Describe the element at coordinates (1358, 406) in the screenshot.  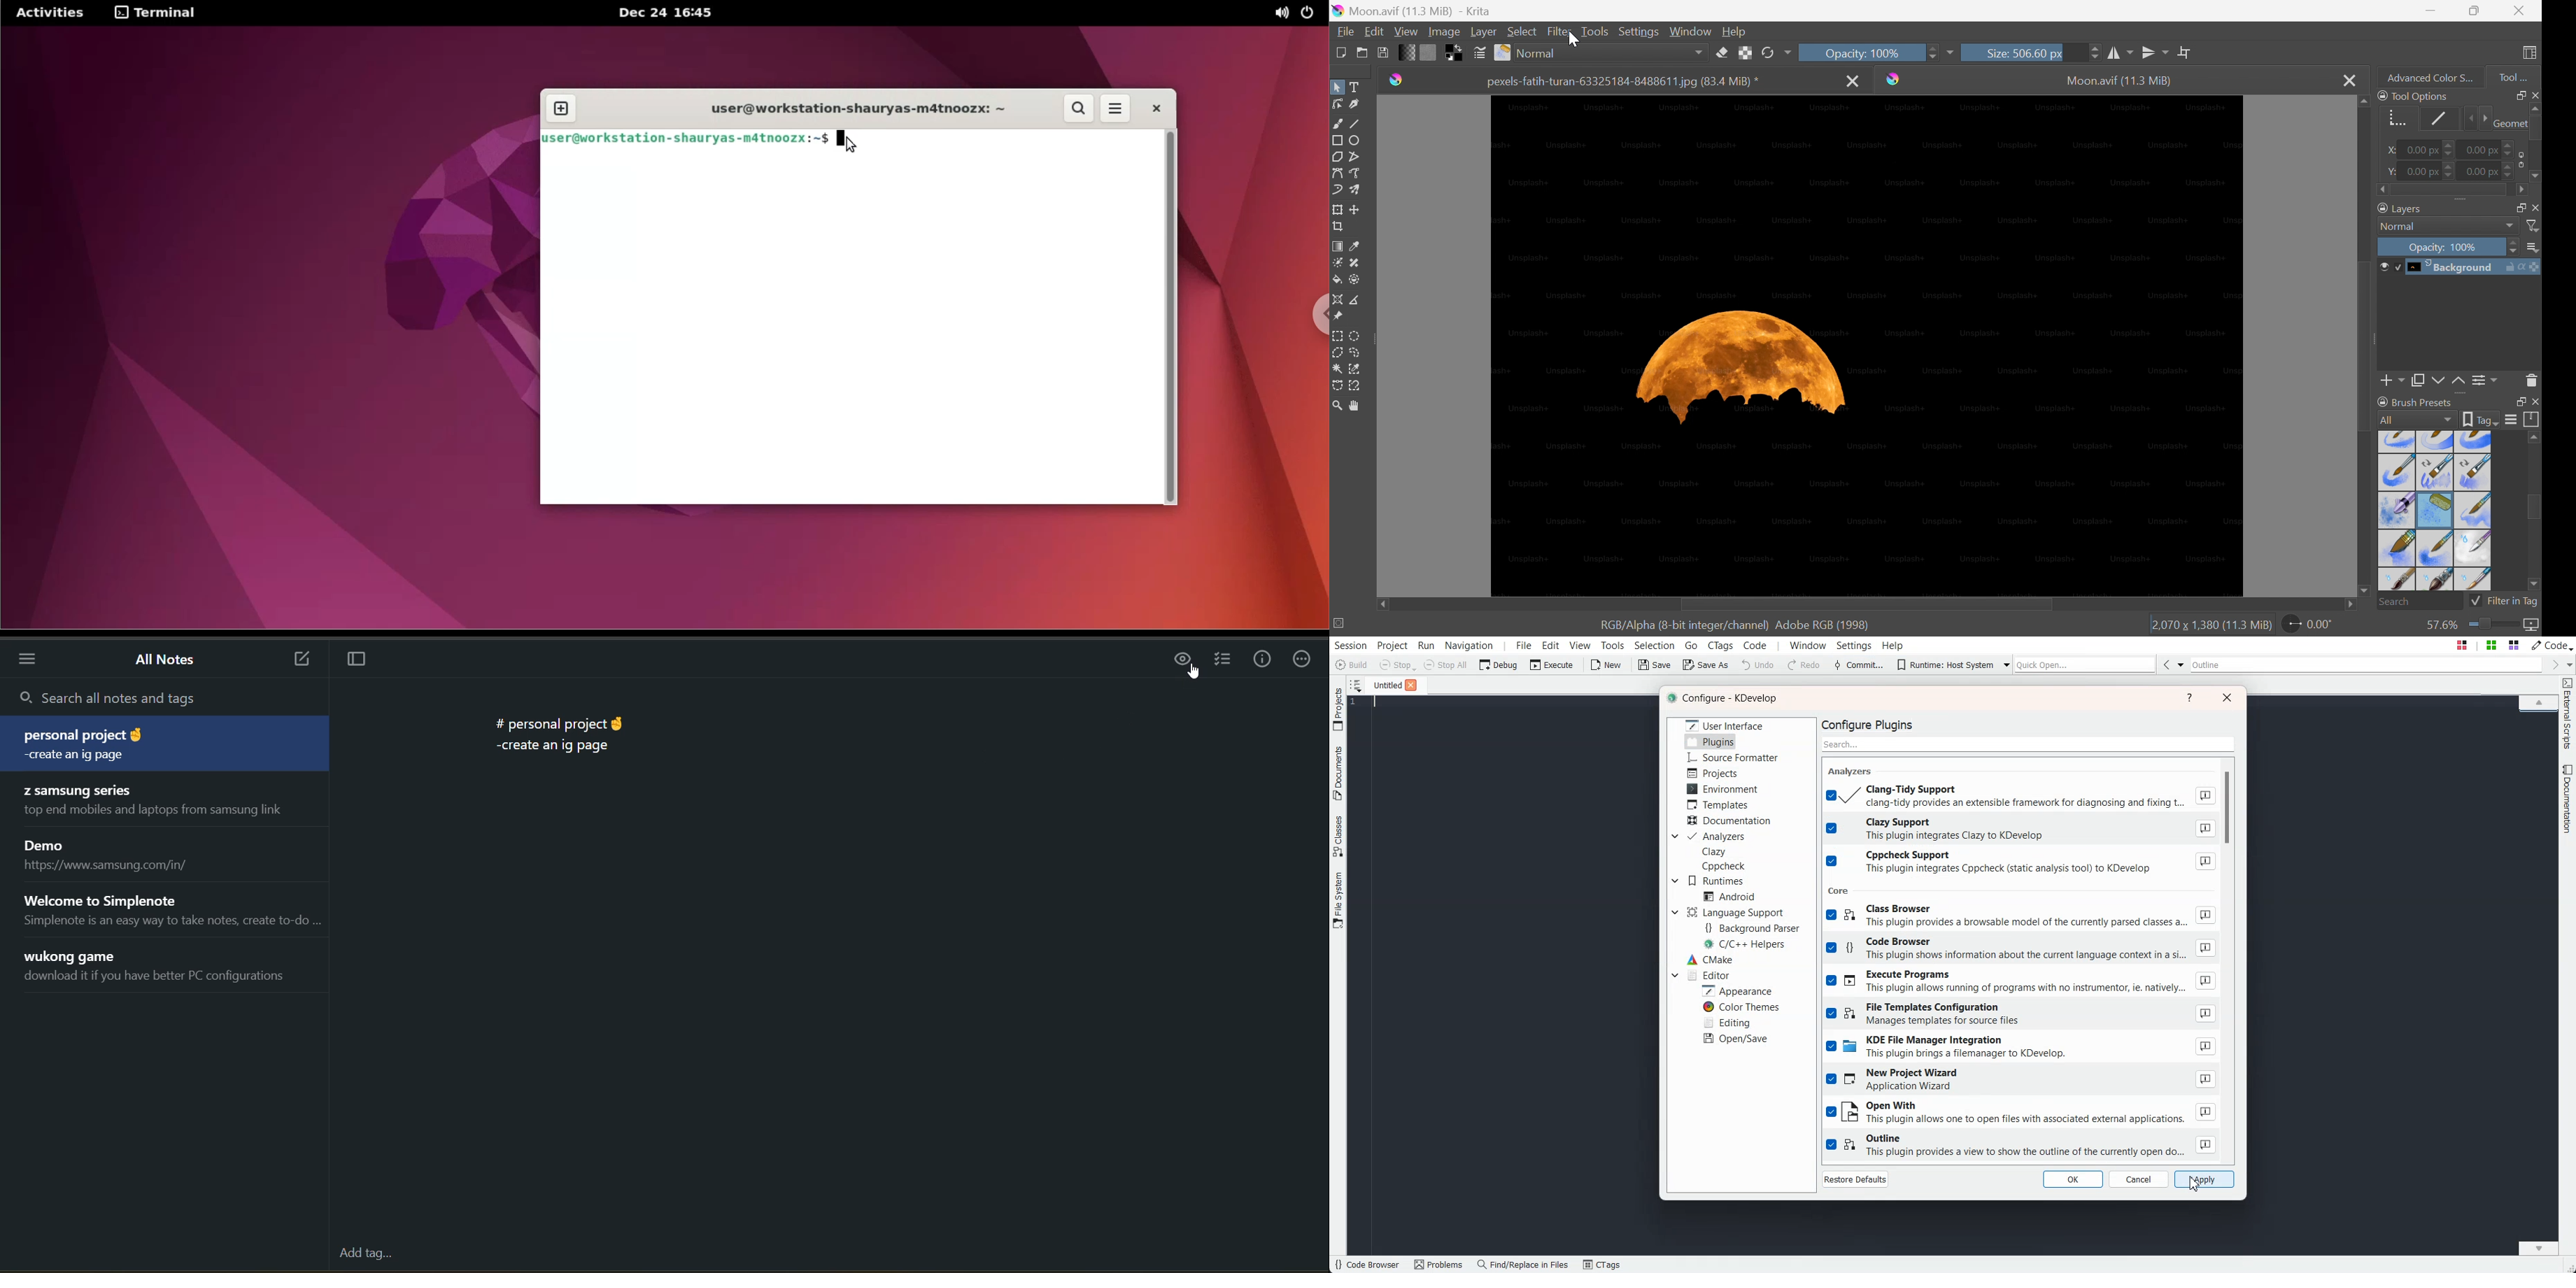
I see `Pan tool` at that location.